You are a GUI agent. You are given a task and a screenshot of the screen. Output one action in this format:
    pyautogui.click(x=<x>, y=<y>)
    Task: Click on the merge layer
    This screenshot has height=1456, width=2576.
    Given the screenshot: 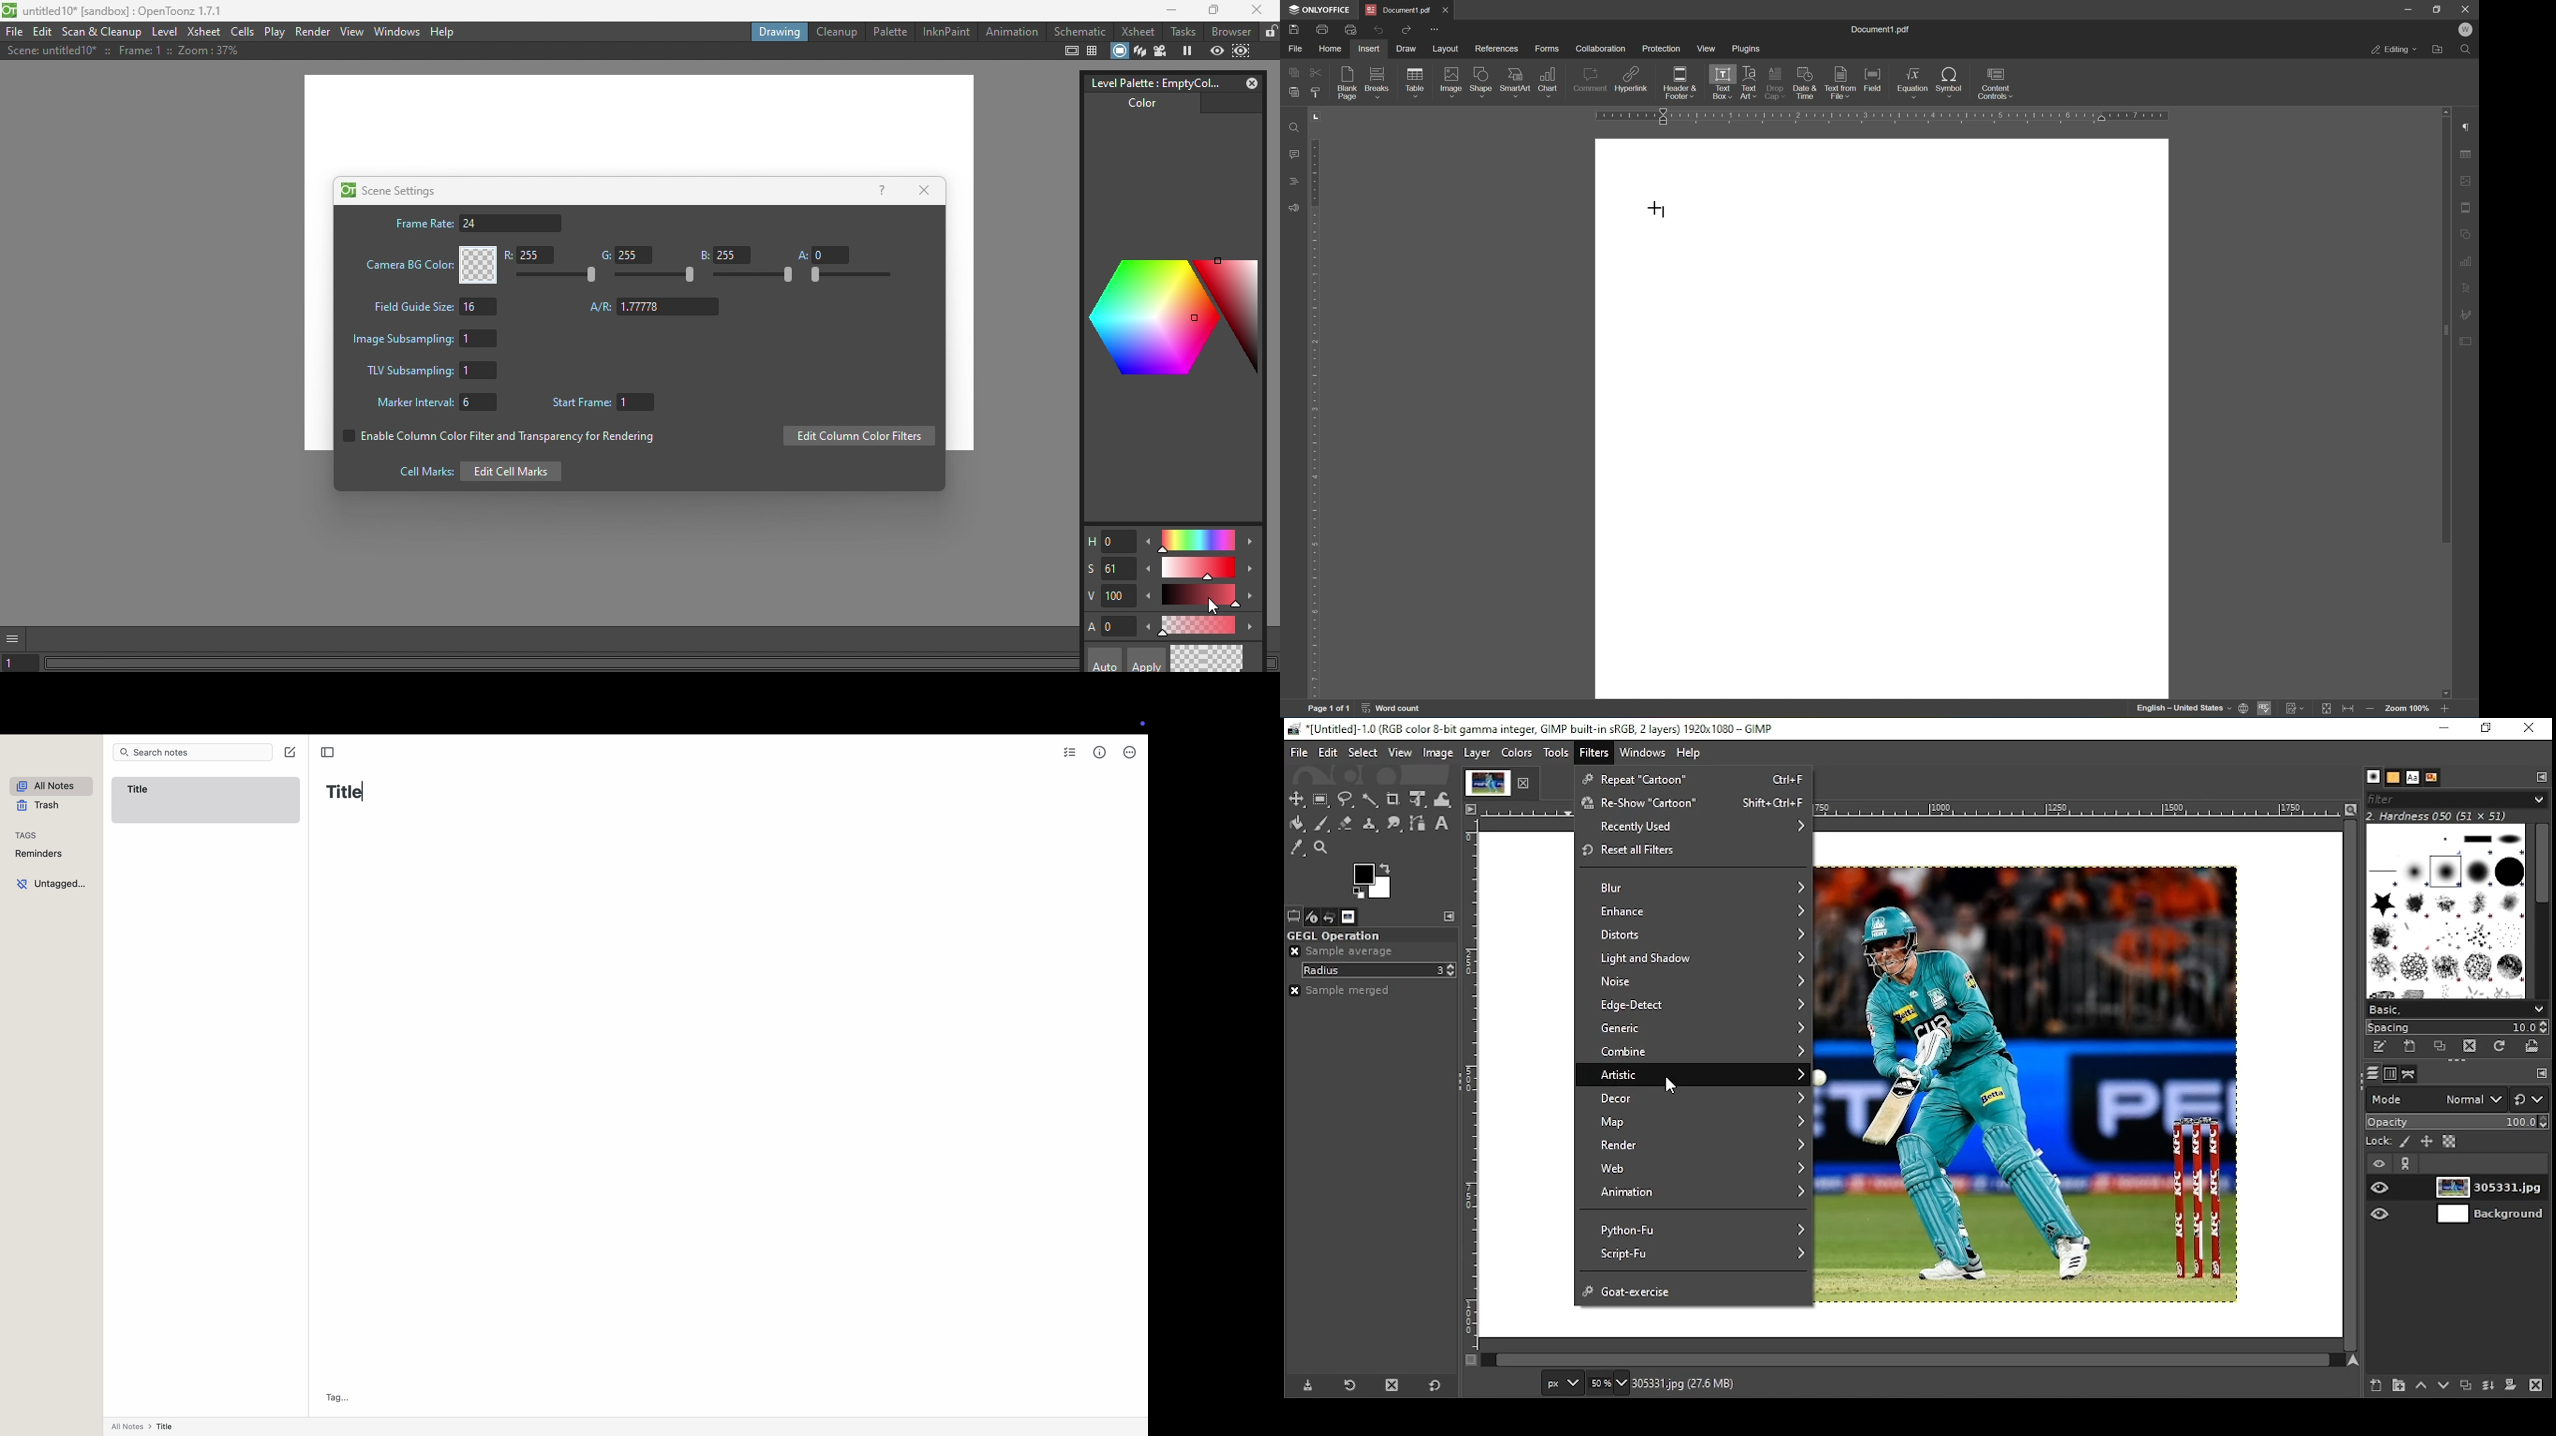 What is the action you would take?
    pyautogui.click(x=2490, y=1387)
    